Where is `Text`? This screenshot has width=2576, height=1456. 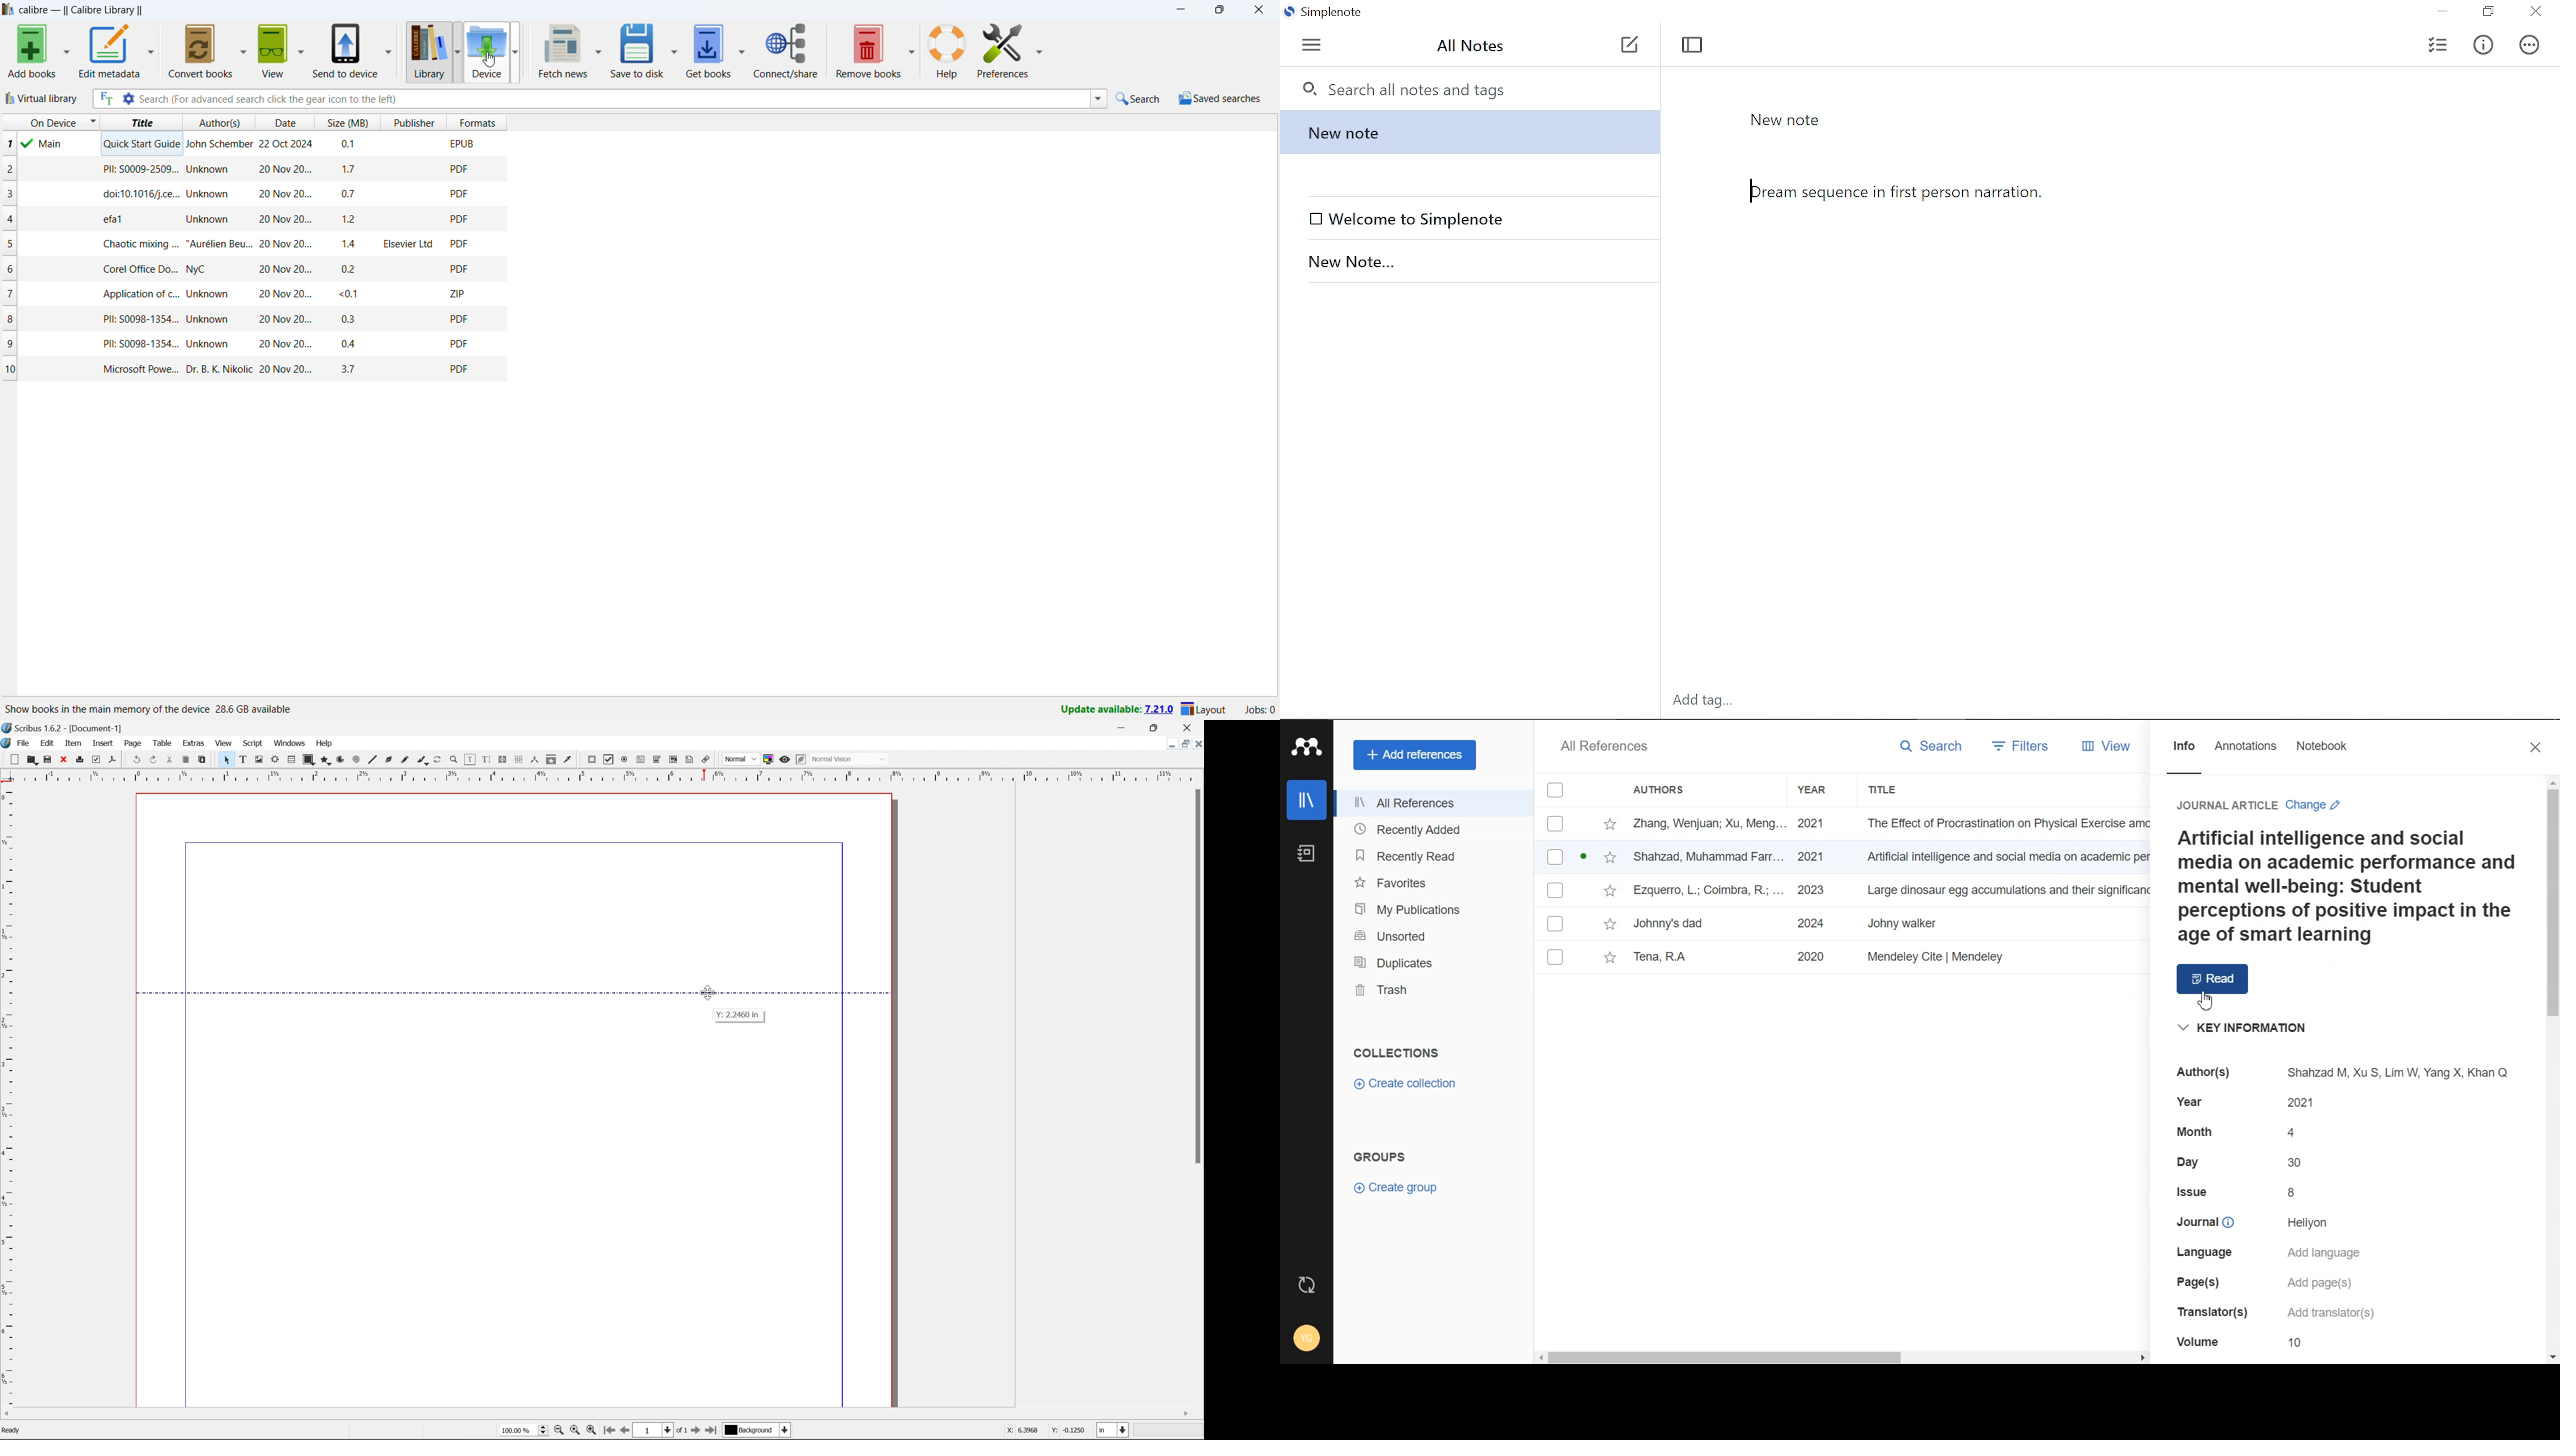 Text is located at coordinates (1605, 746).